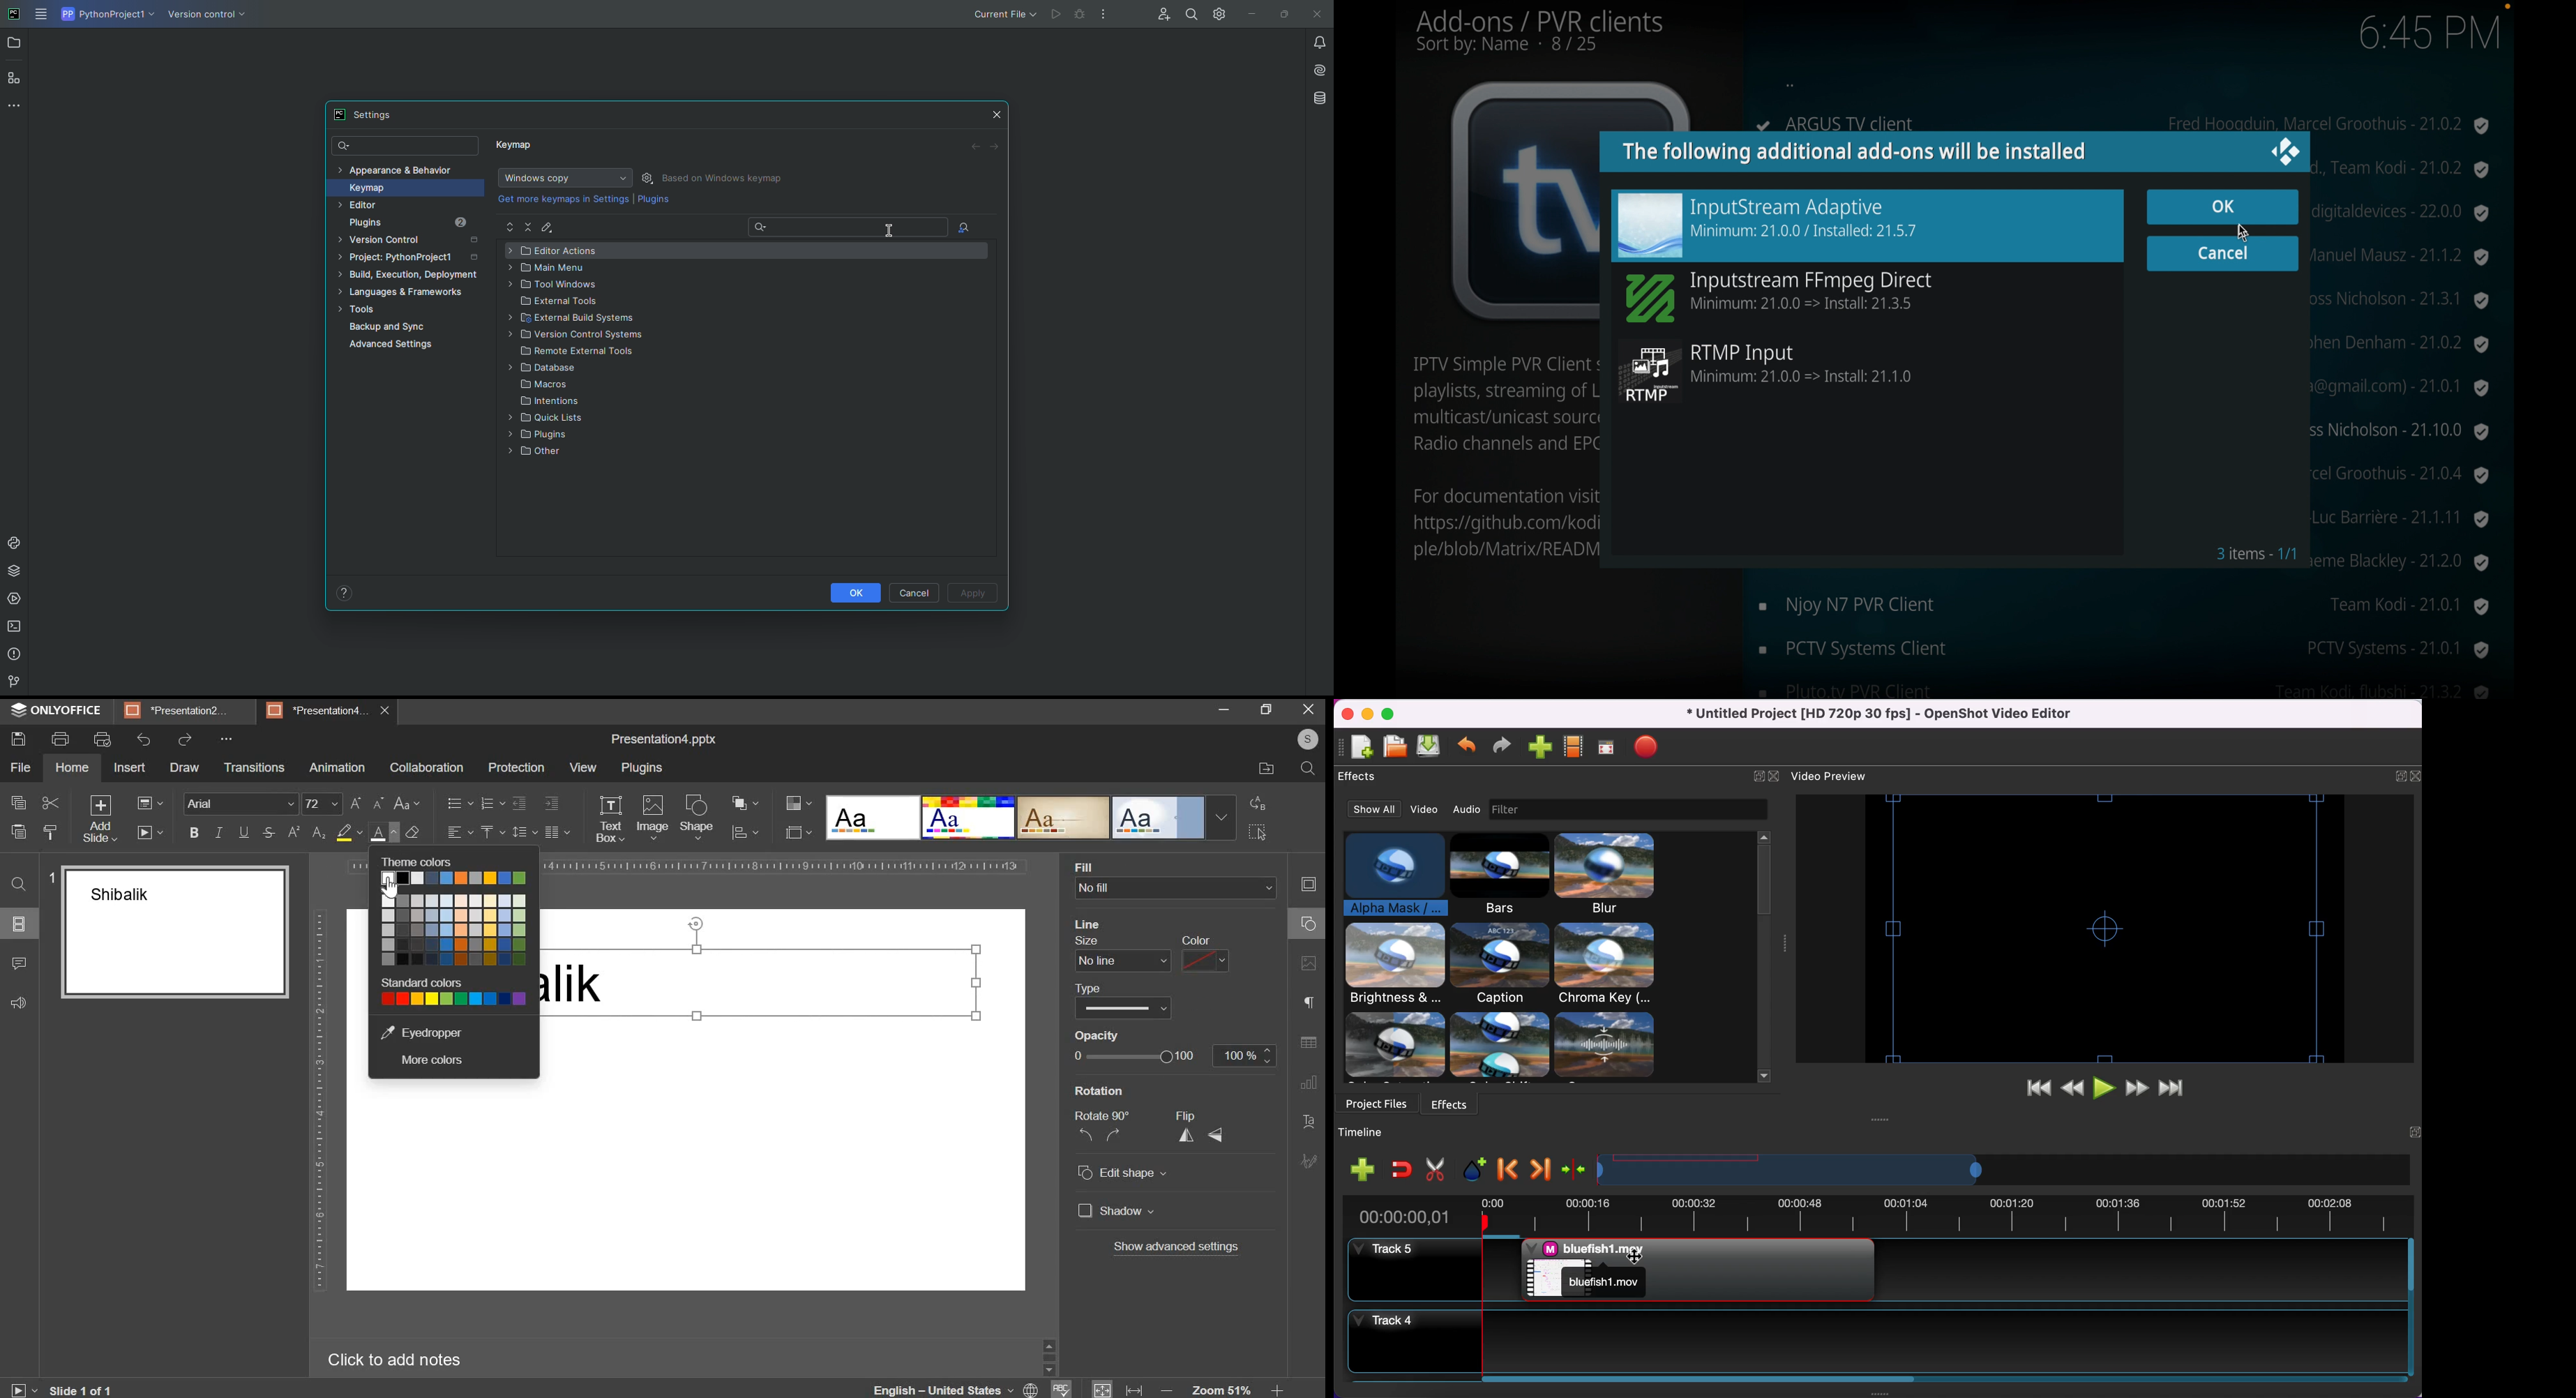 Image resolution: width=2576 pixels, height=1400 pixels. I want to click on Forward, so click(995, 147).